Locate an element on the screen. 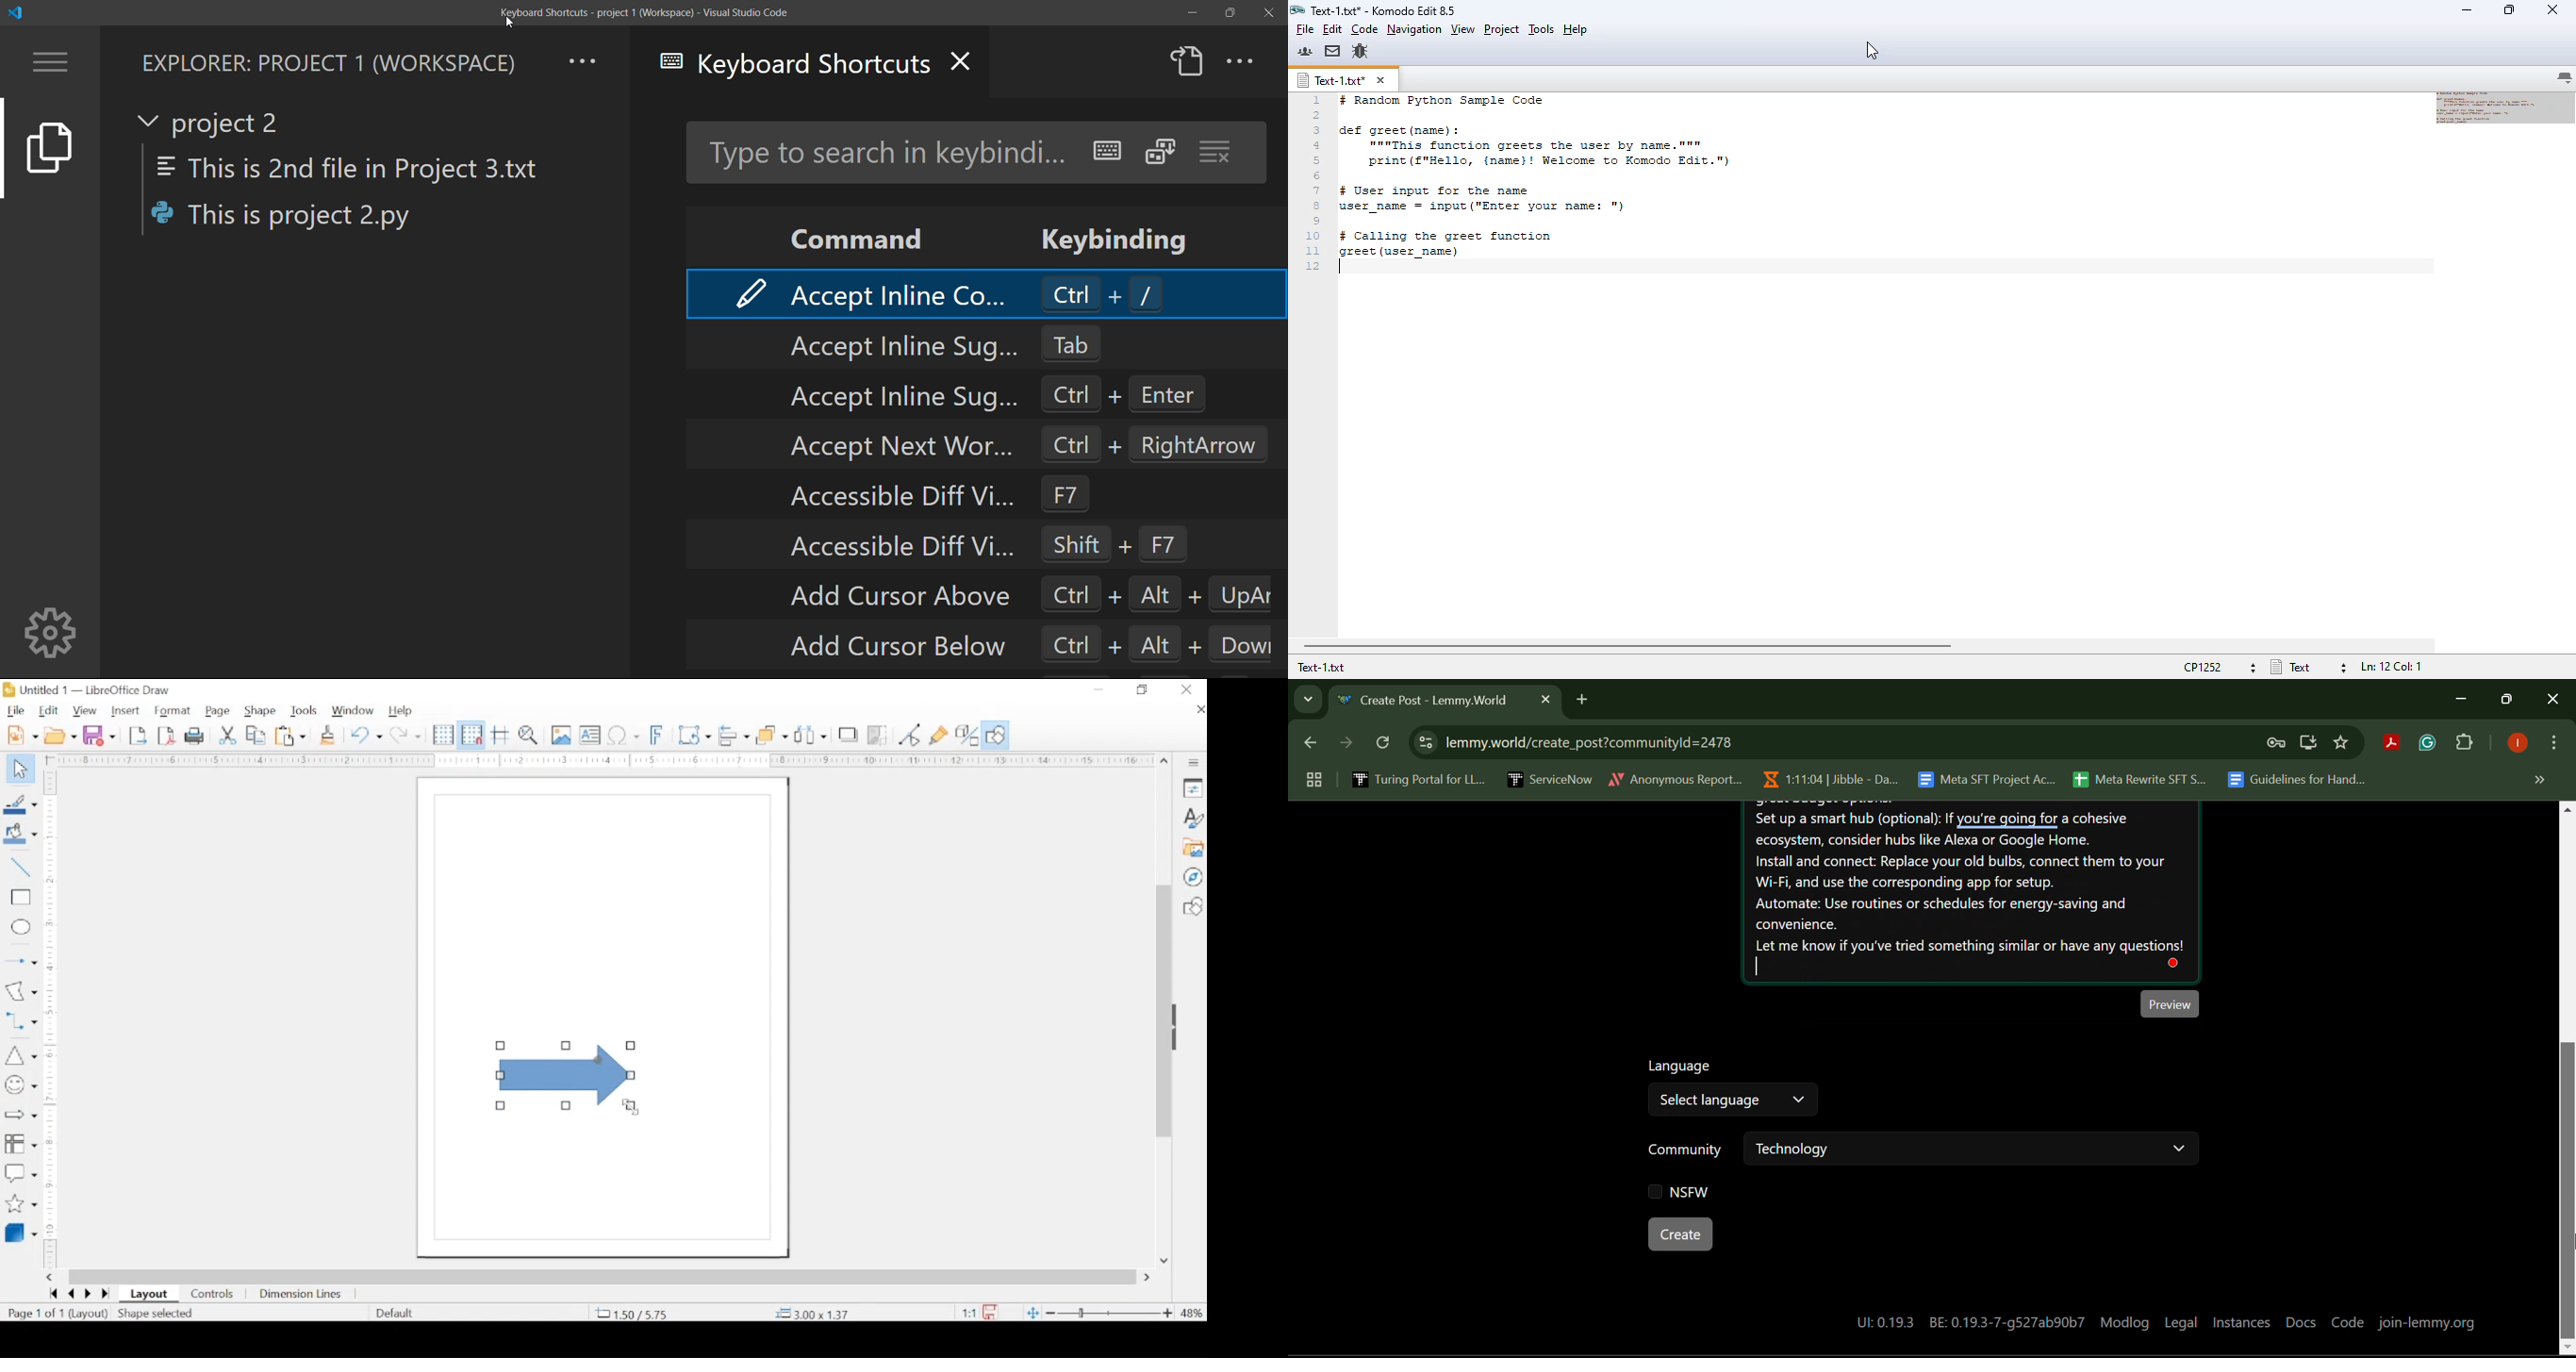 This screenshot has height=1372, width=2576. 3d object is located at coordinates (22, 1232).